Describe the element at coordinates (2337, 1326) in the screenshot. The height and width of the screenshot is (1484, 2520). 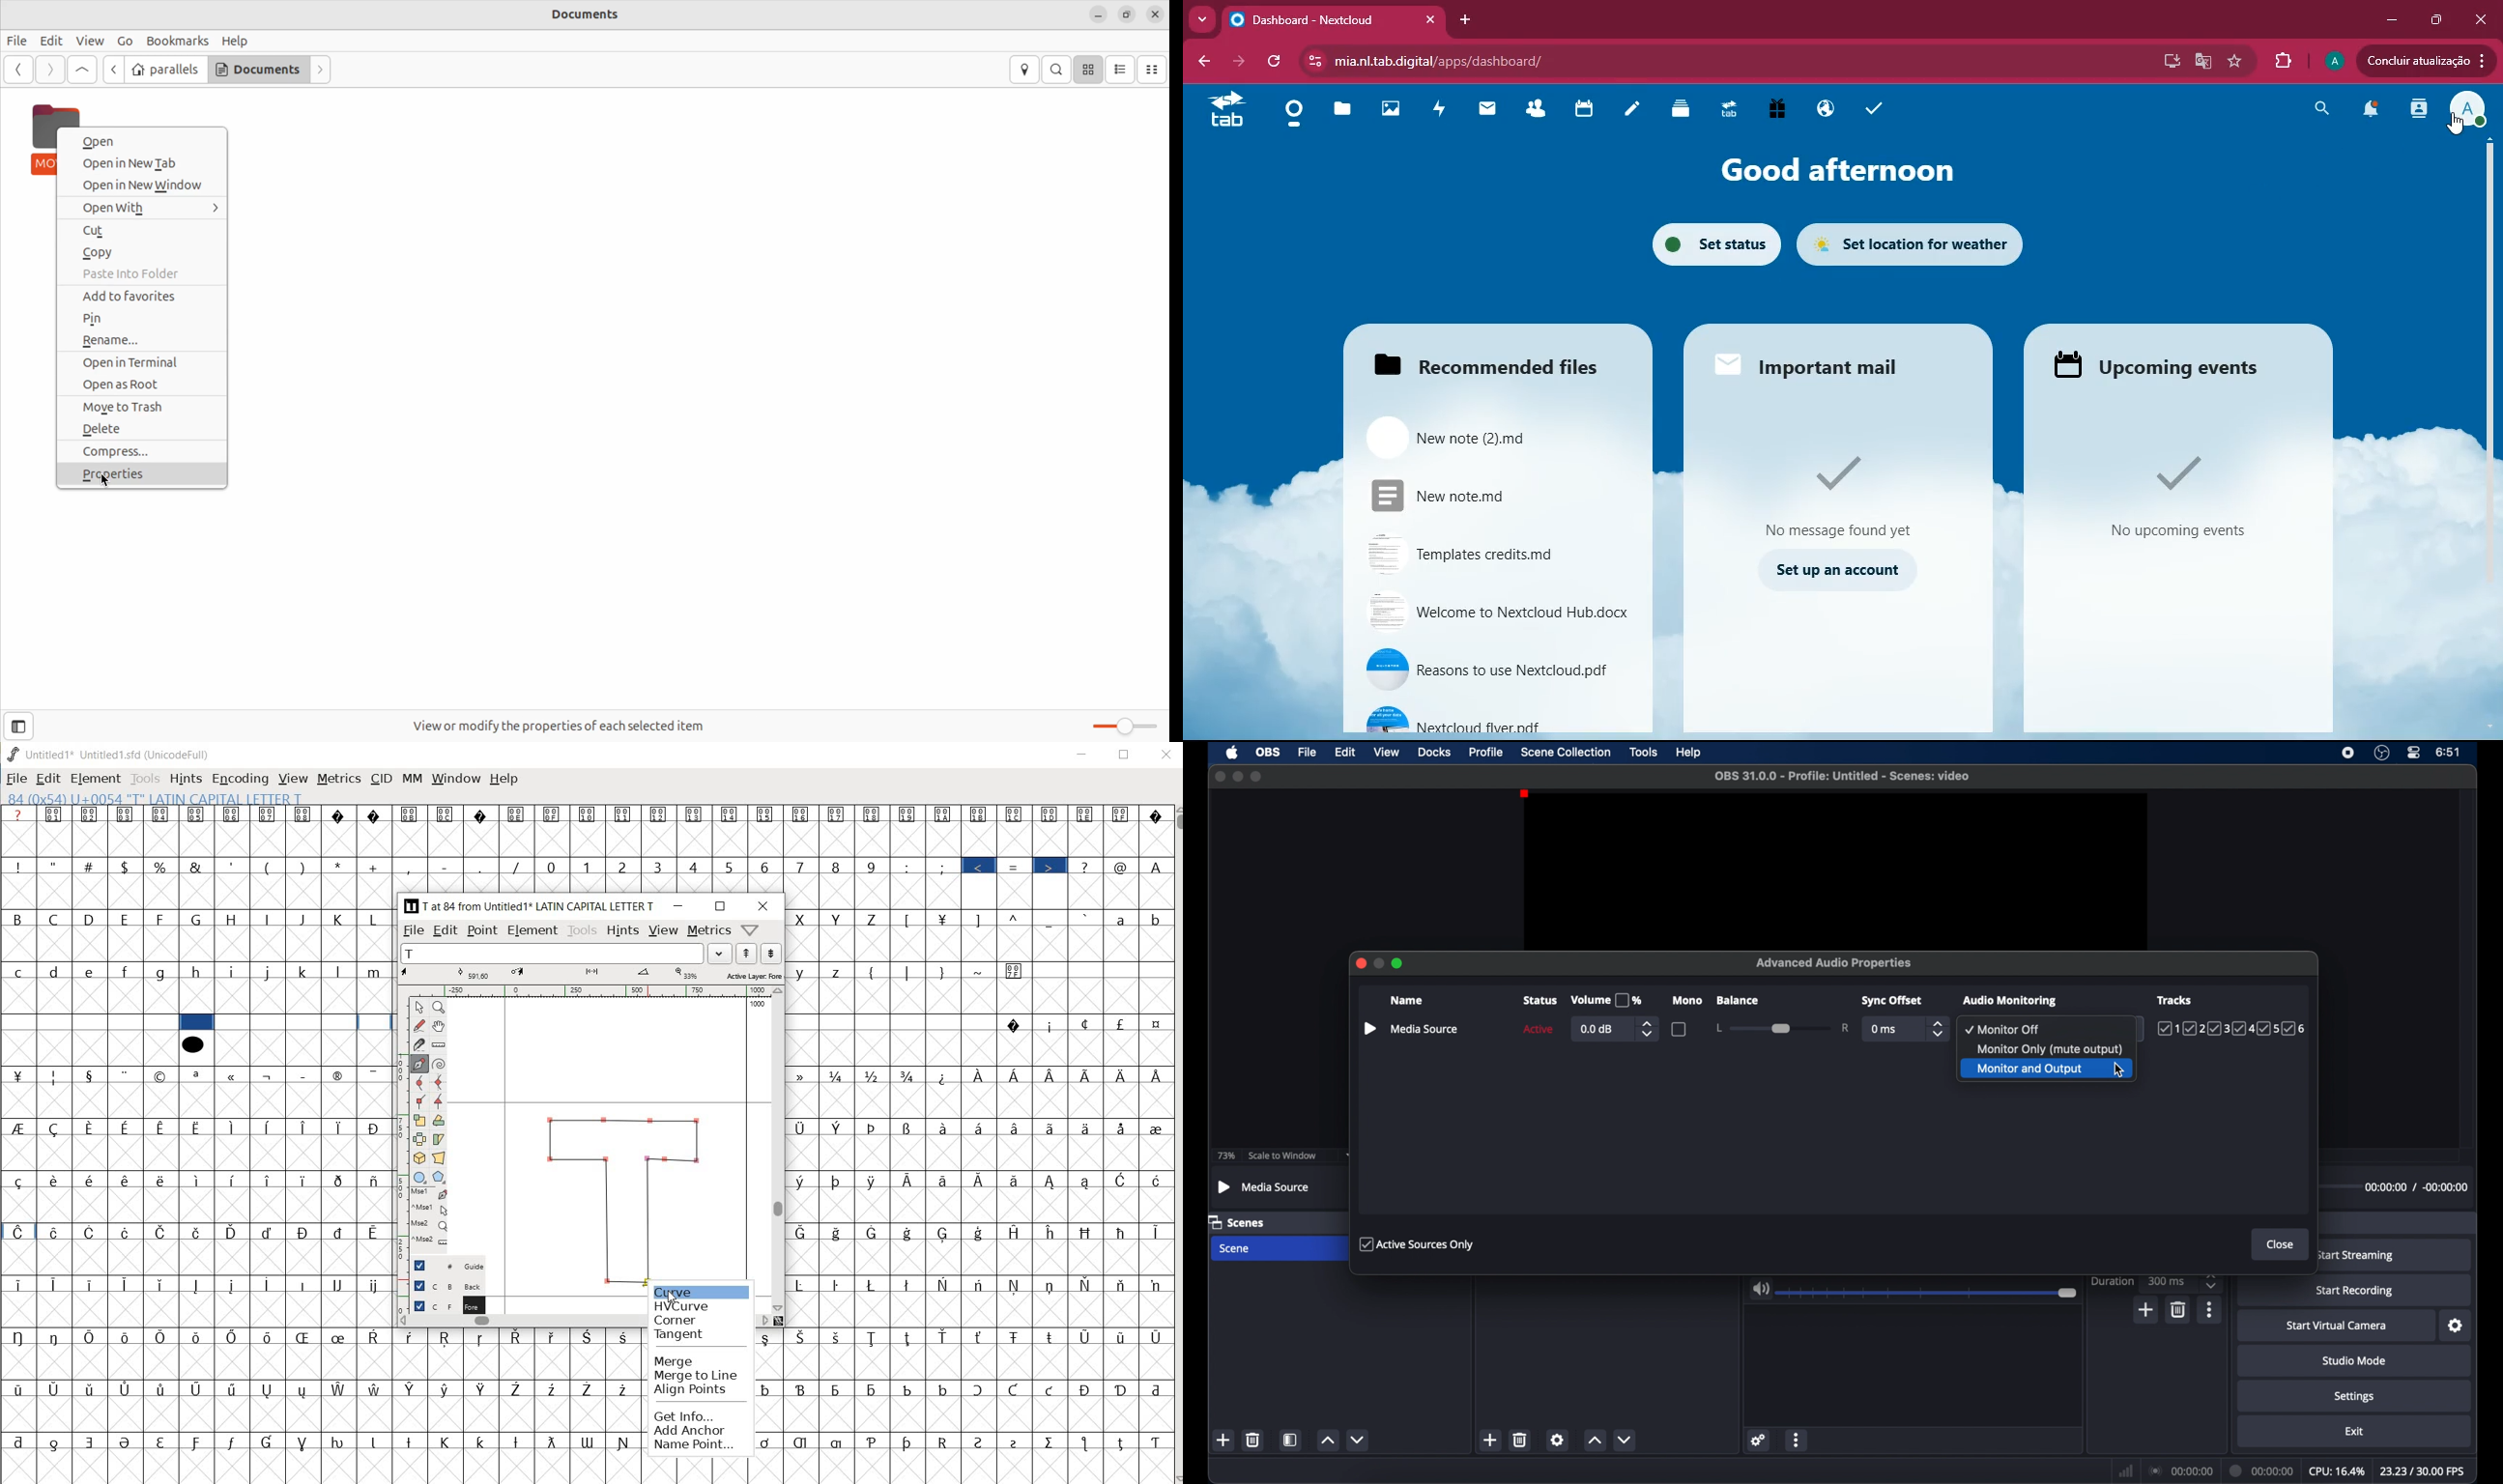
I see `start virtual camera` at that location.